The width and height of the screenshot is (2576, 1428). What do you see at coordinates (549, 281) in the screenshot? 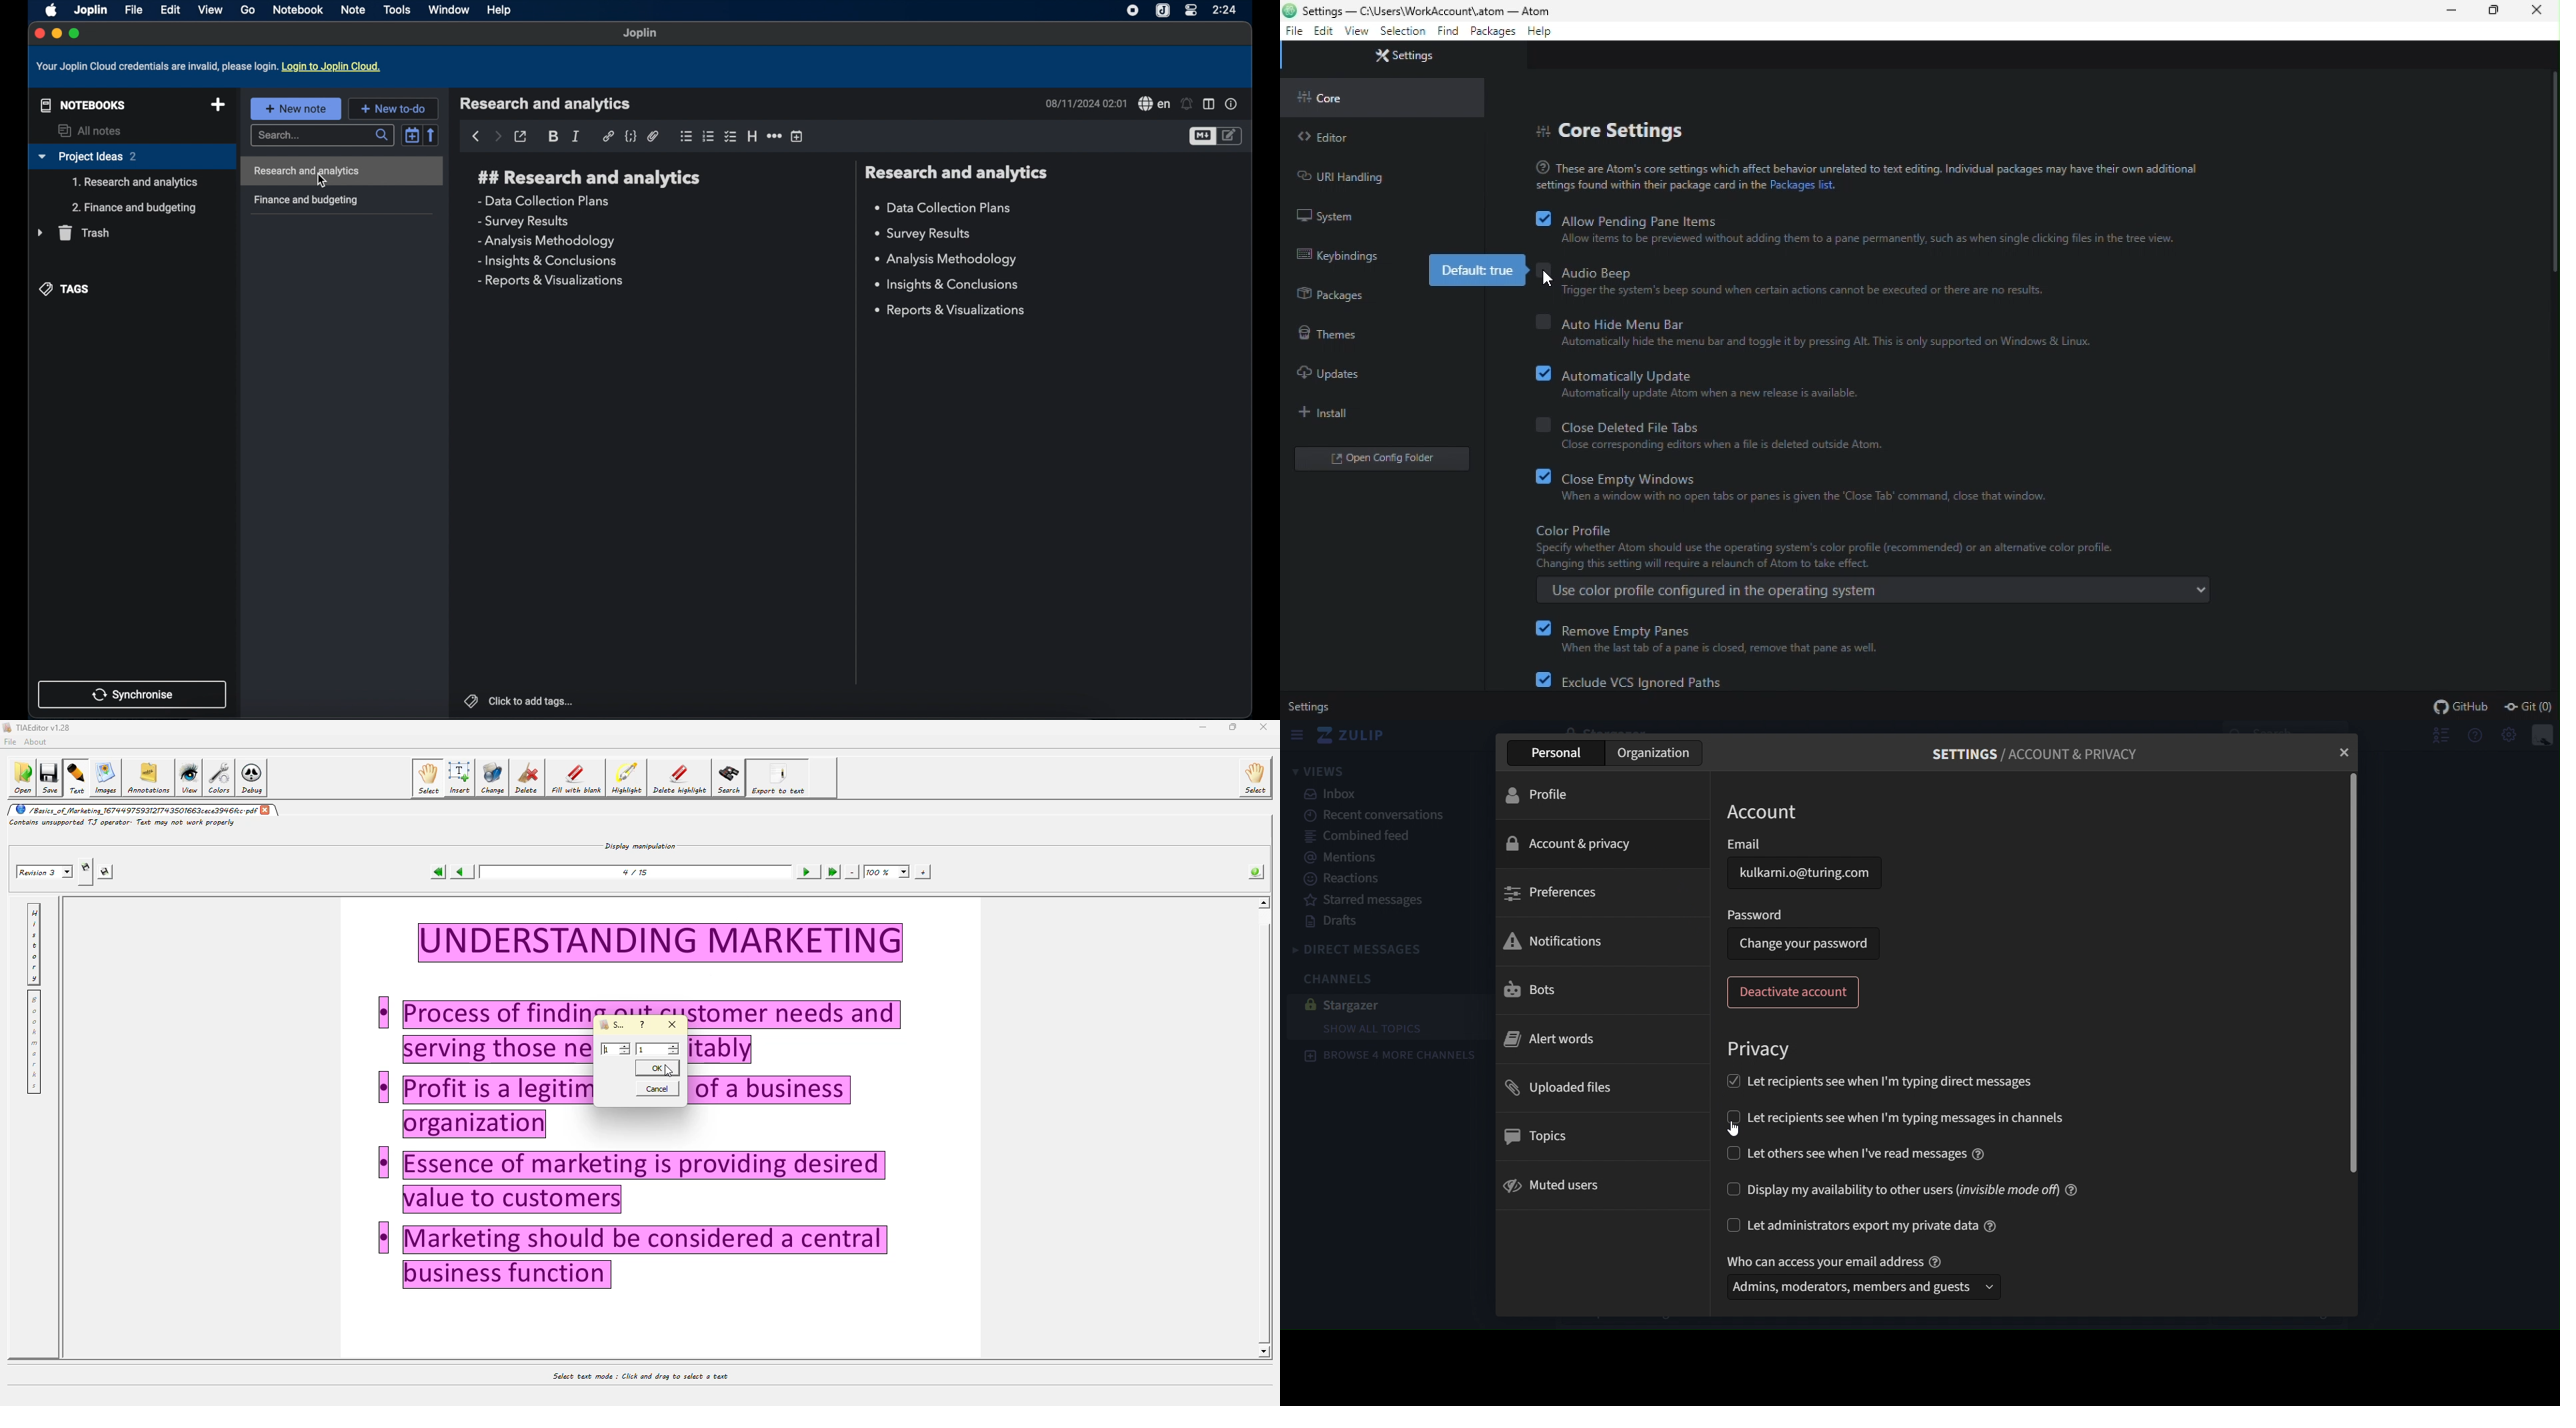
I see `reports and visualizations` at bounding box center [549, 281].